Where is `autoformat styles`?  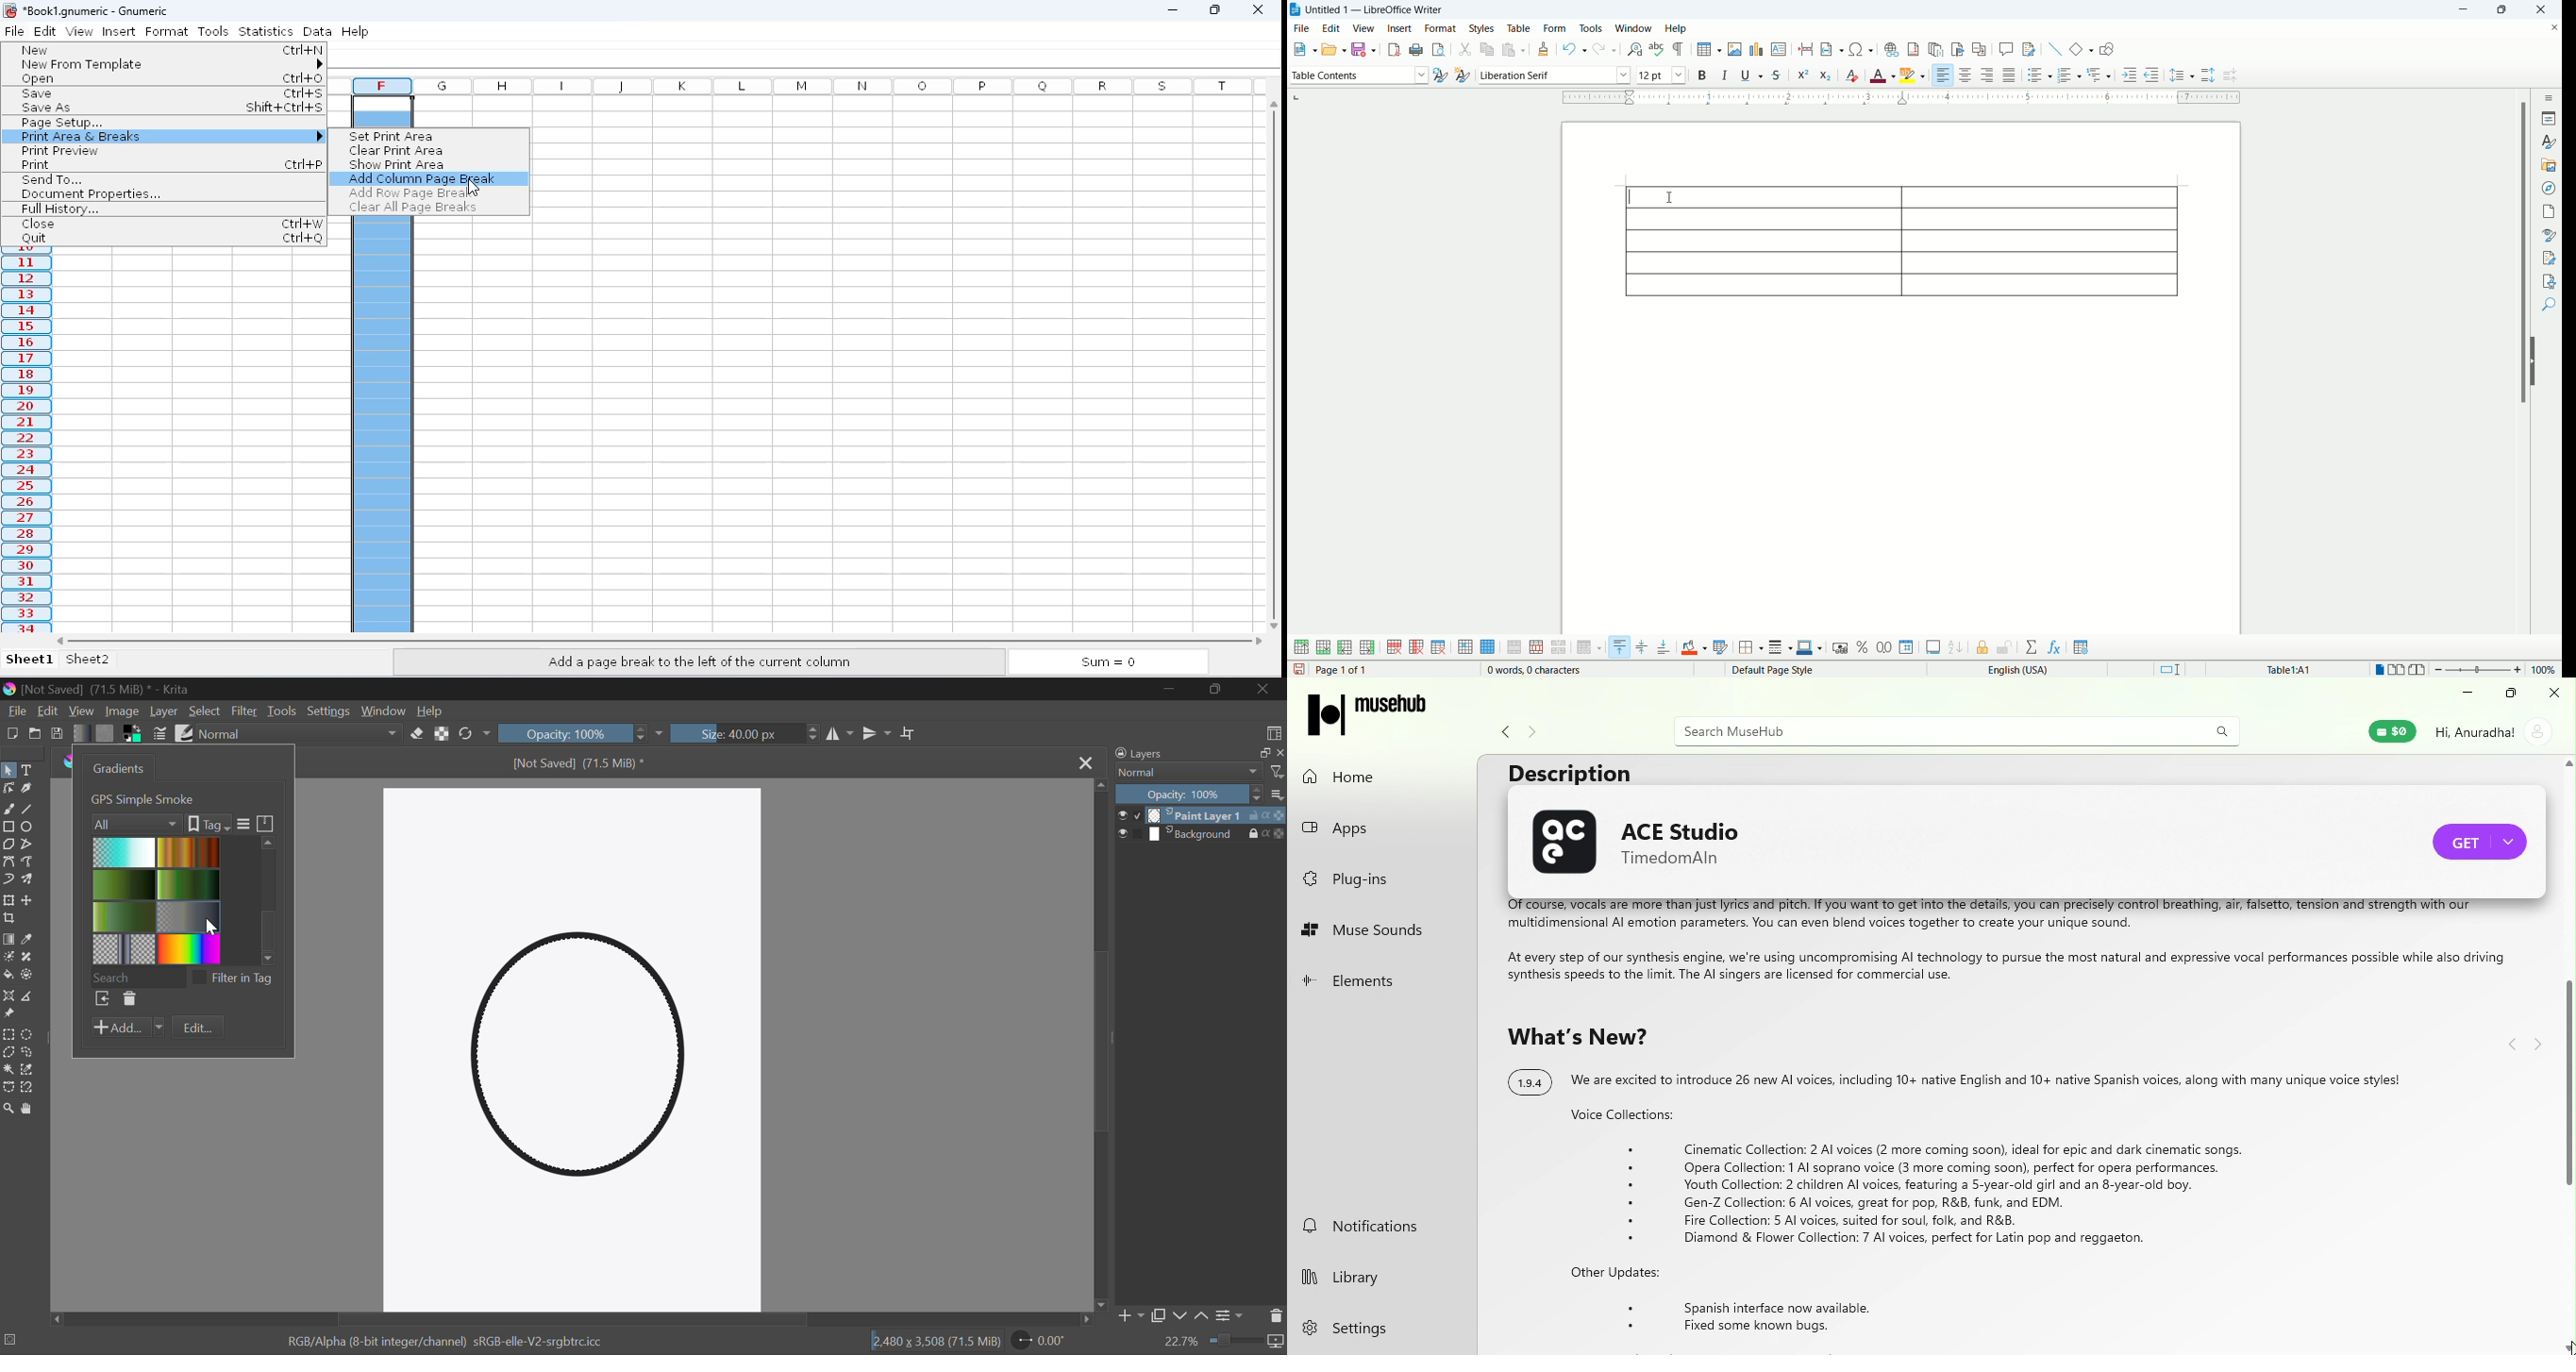
autoformat styles is located at coordinates (1721, 648).